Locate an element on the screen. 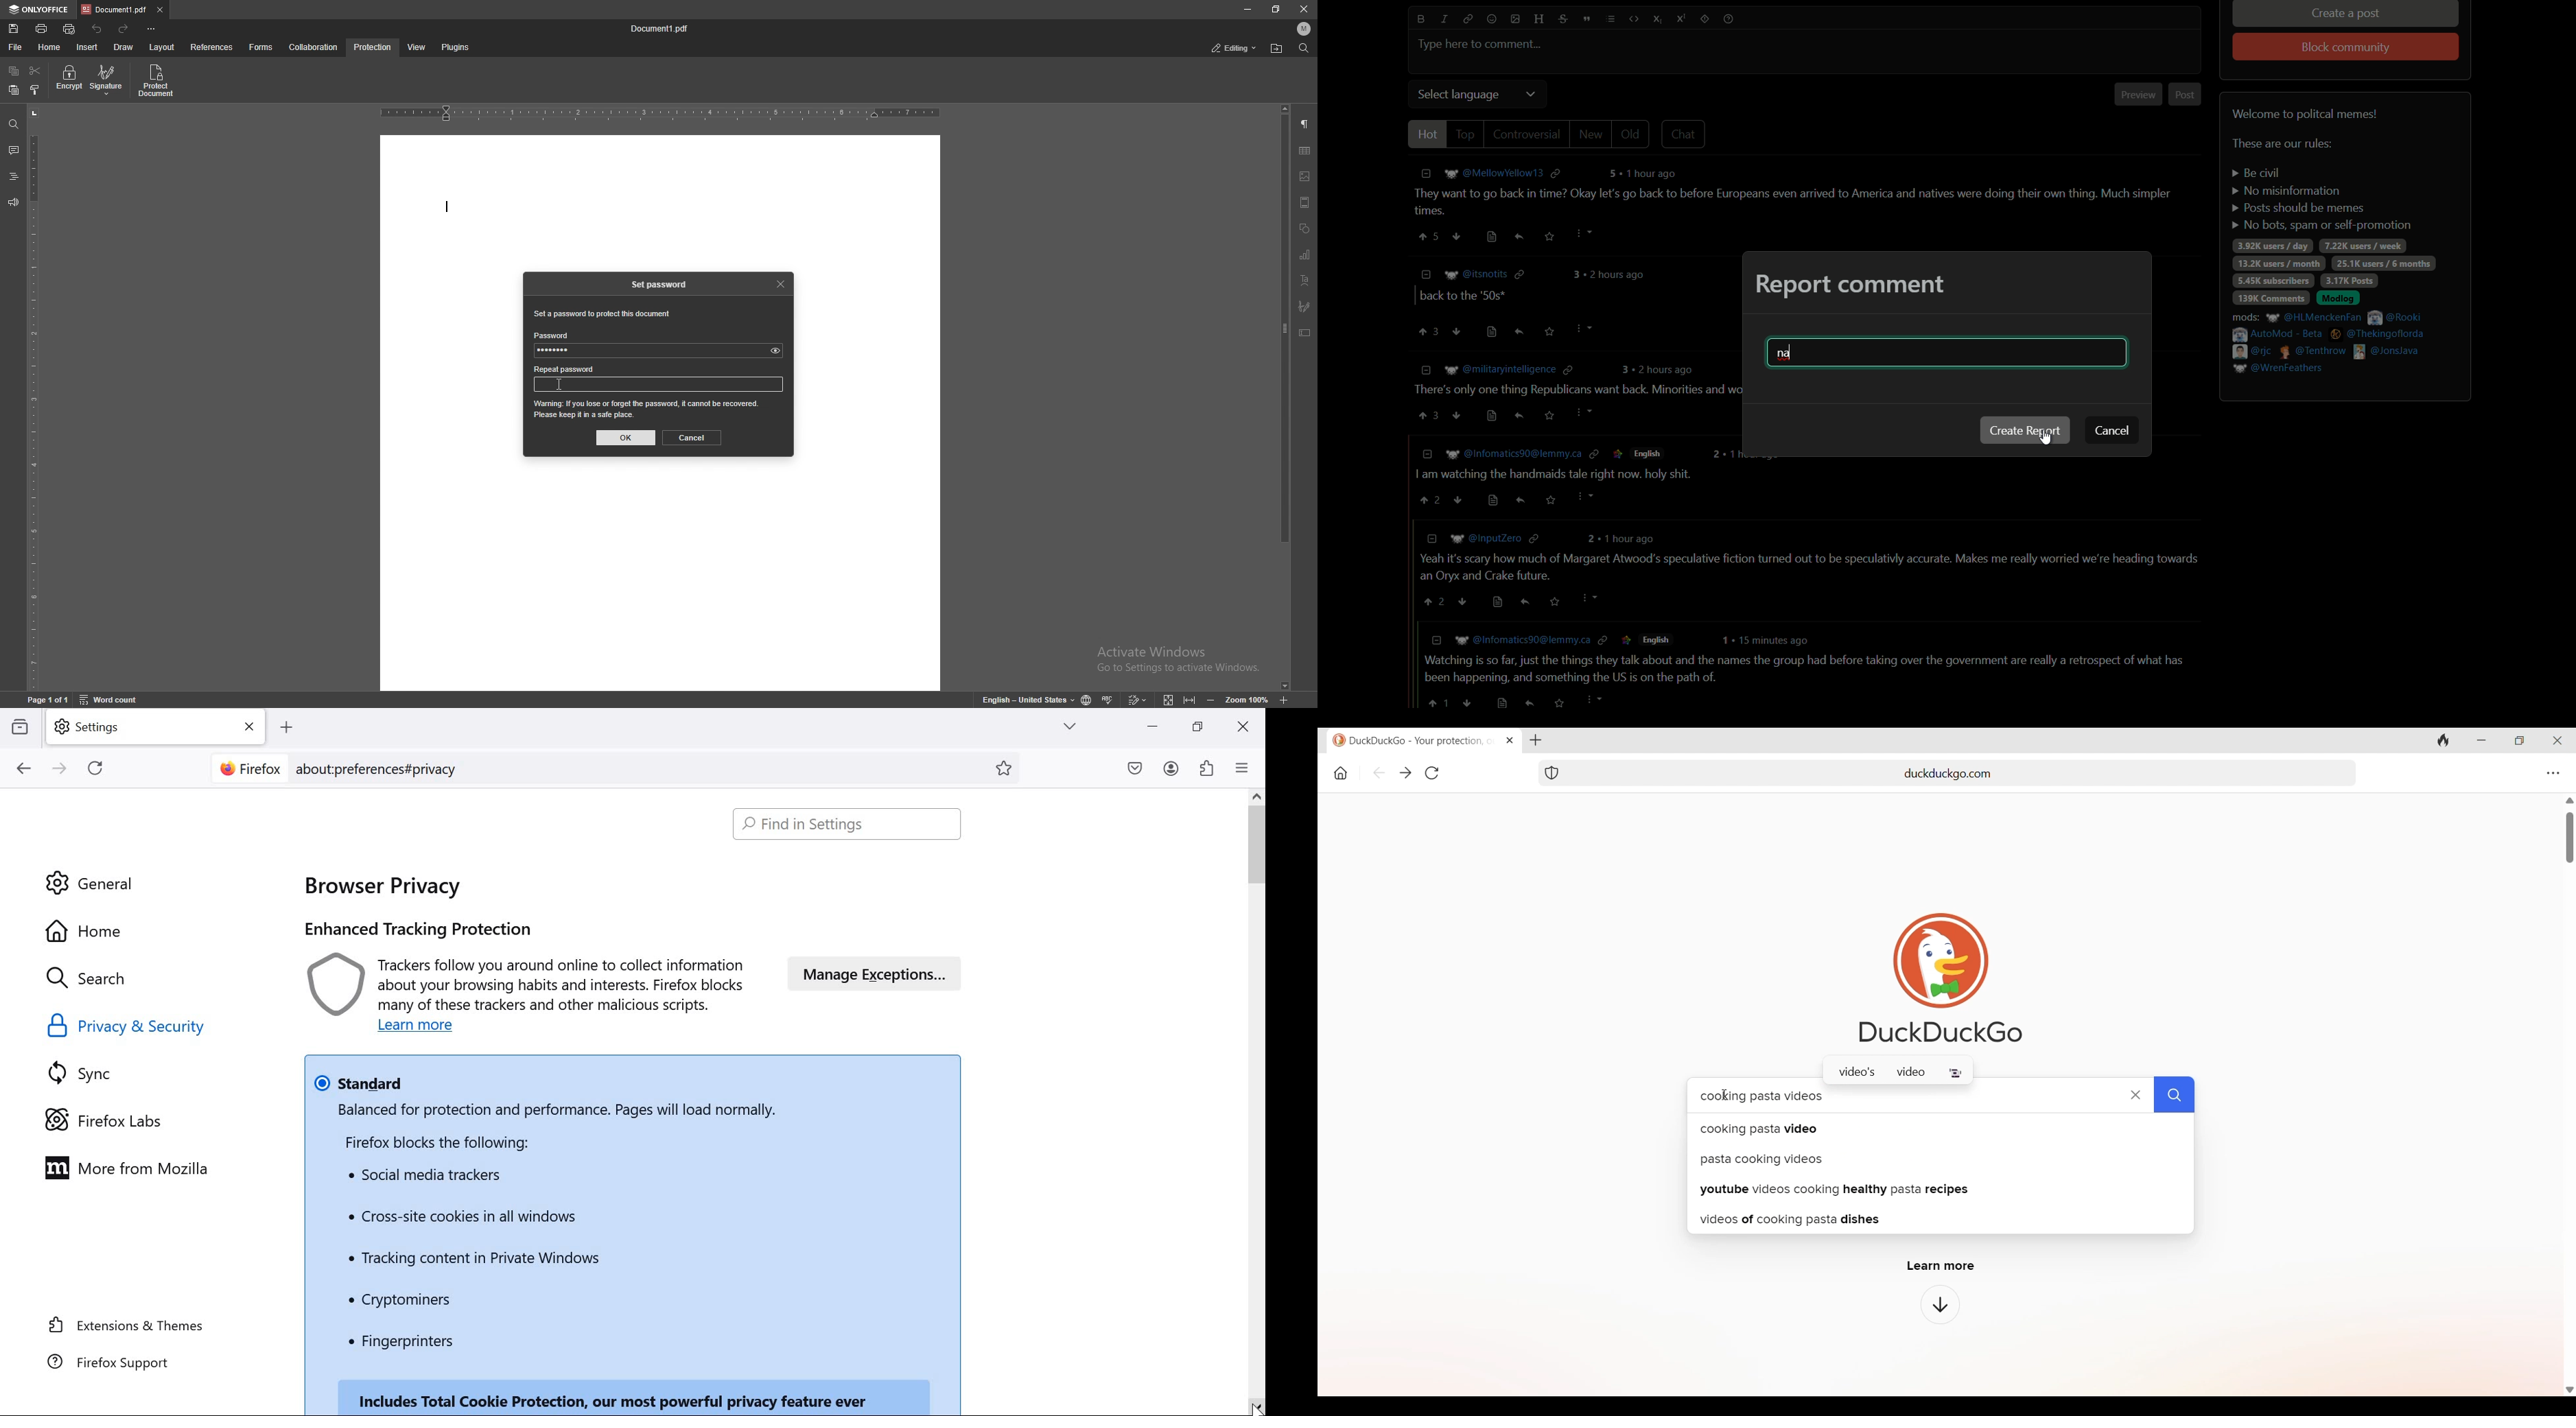 This screenshot has width=2576, height=1428. insert is located at coordinates (86, 48).